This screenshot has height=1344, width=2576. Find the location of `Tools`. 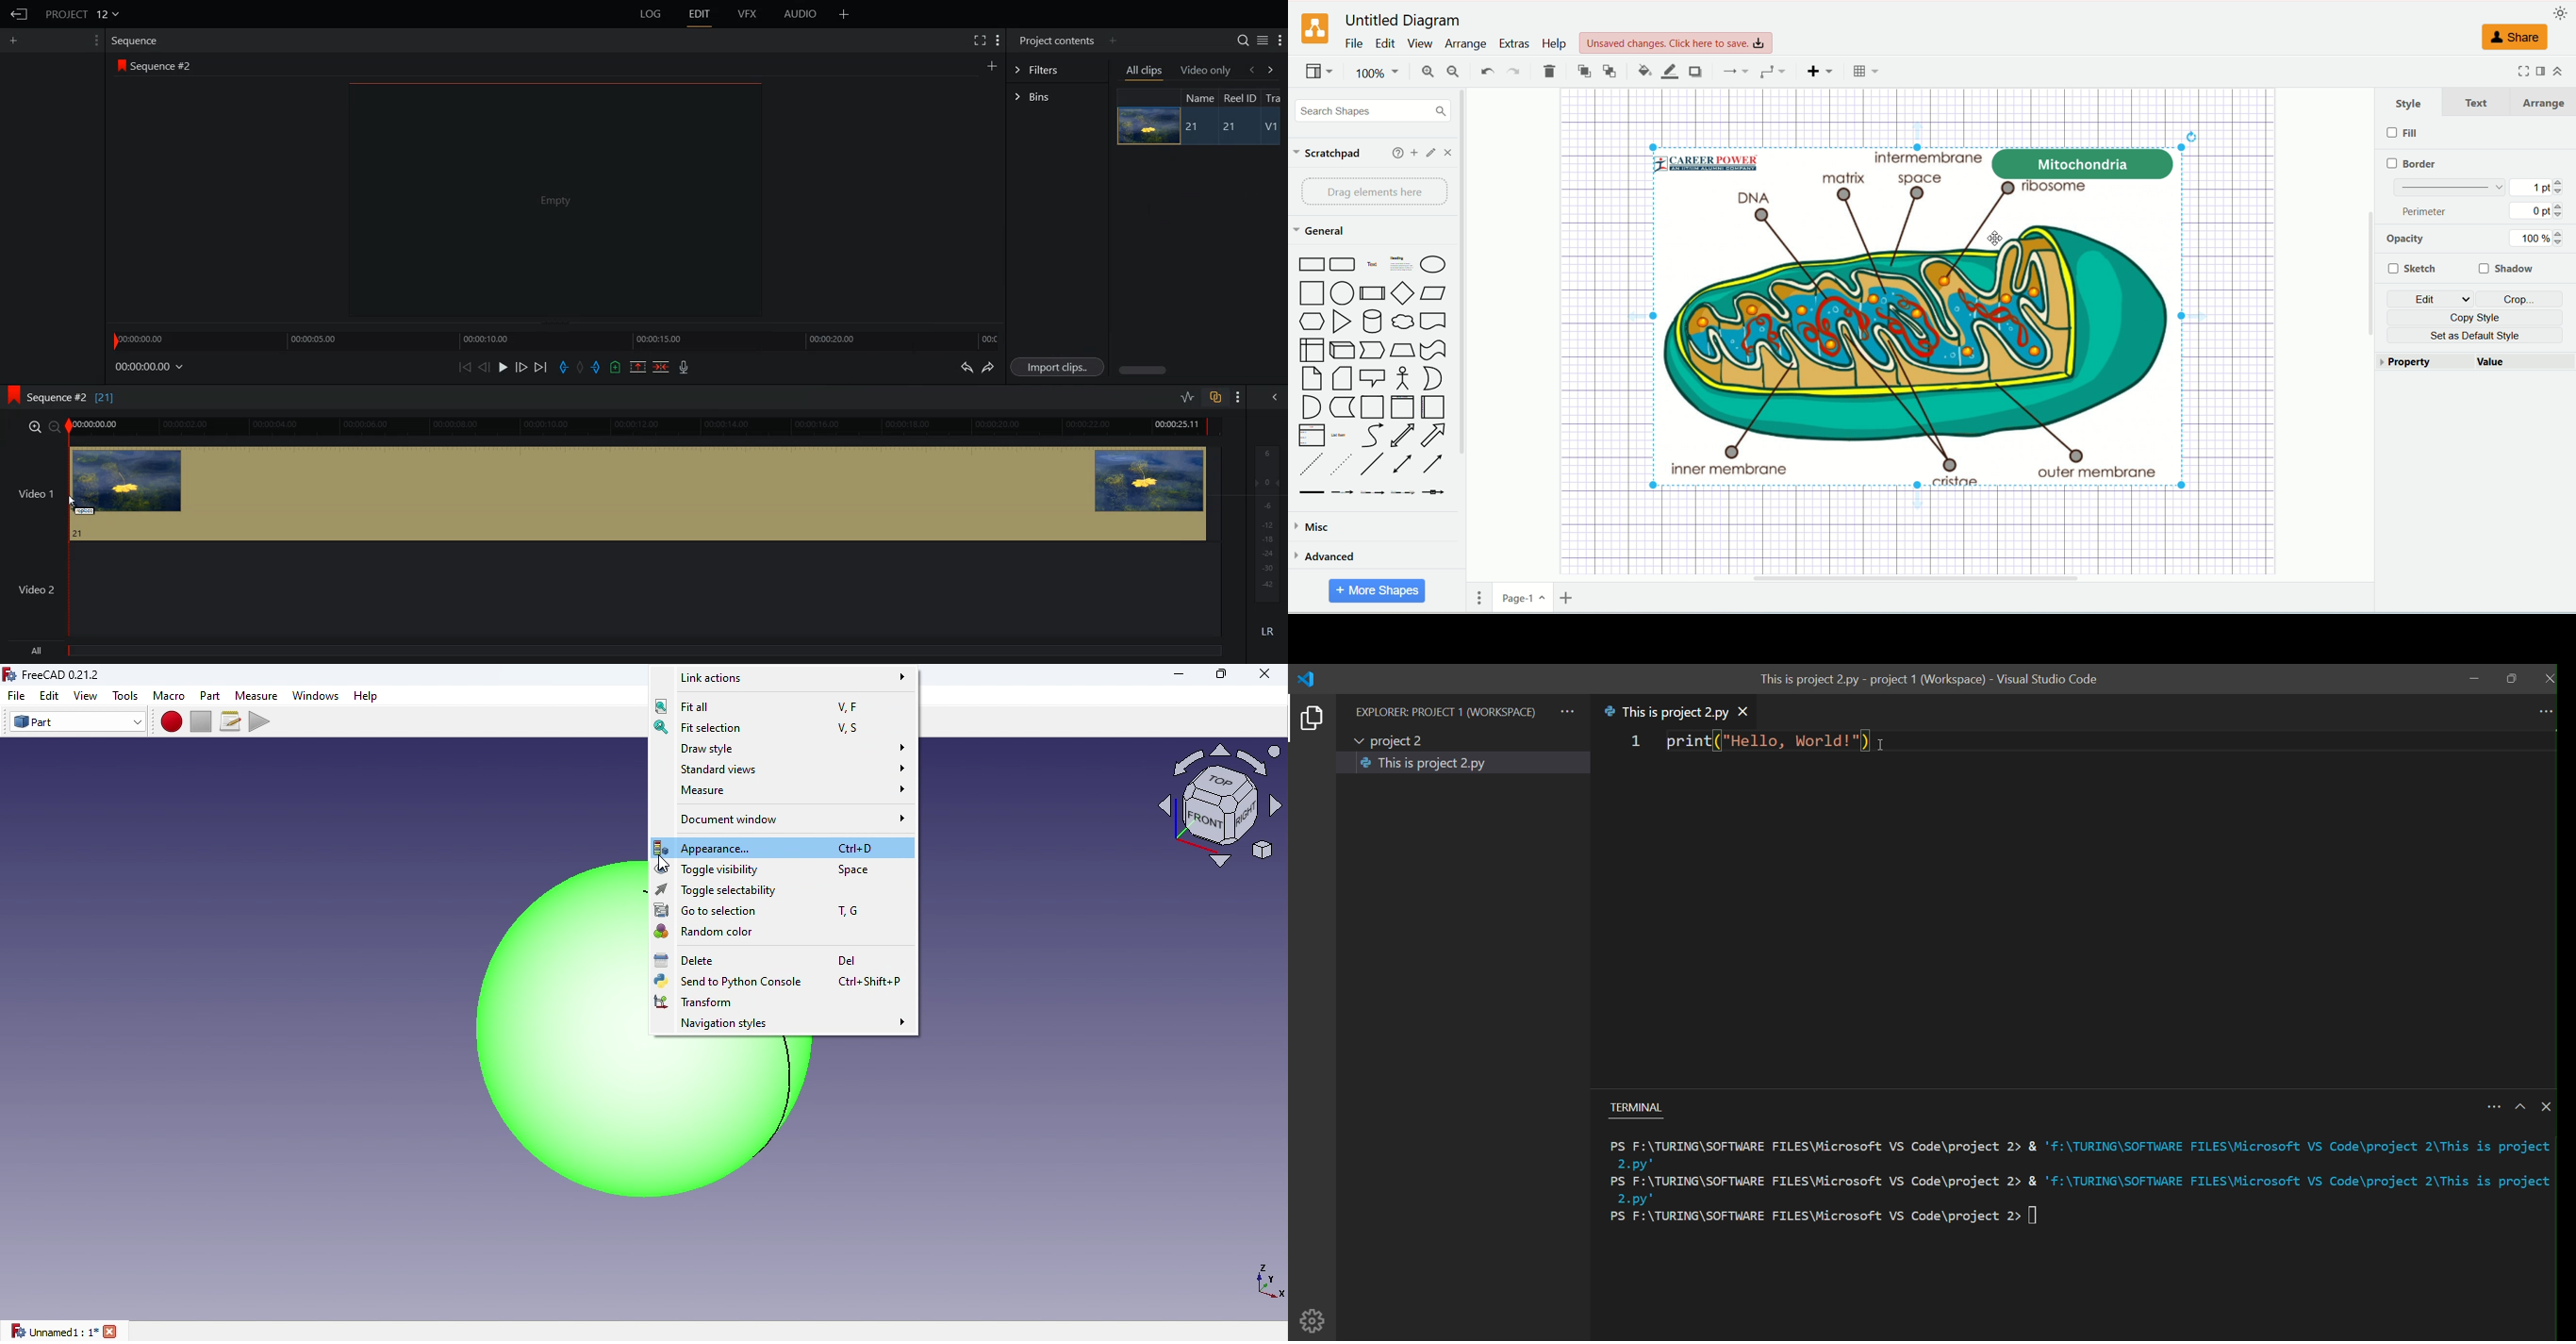

Tools is located at coordinates (126, 696).